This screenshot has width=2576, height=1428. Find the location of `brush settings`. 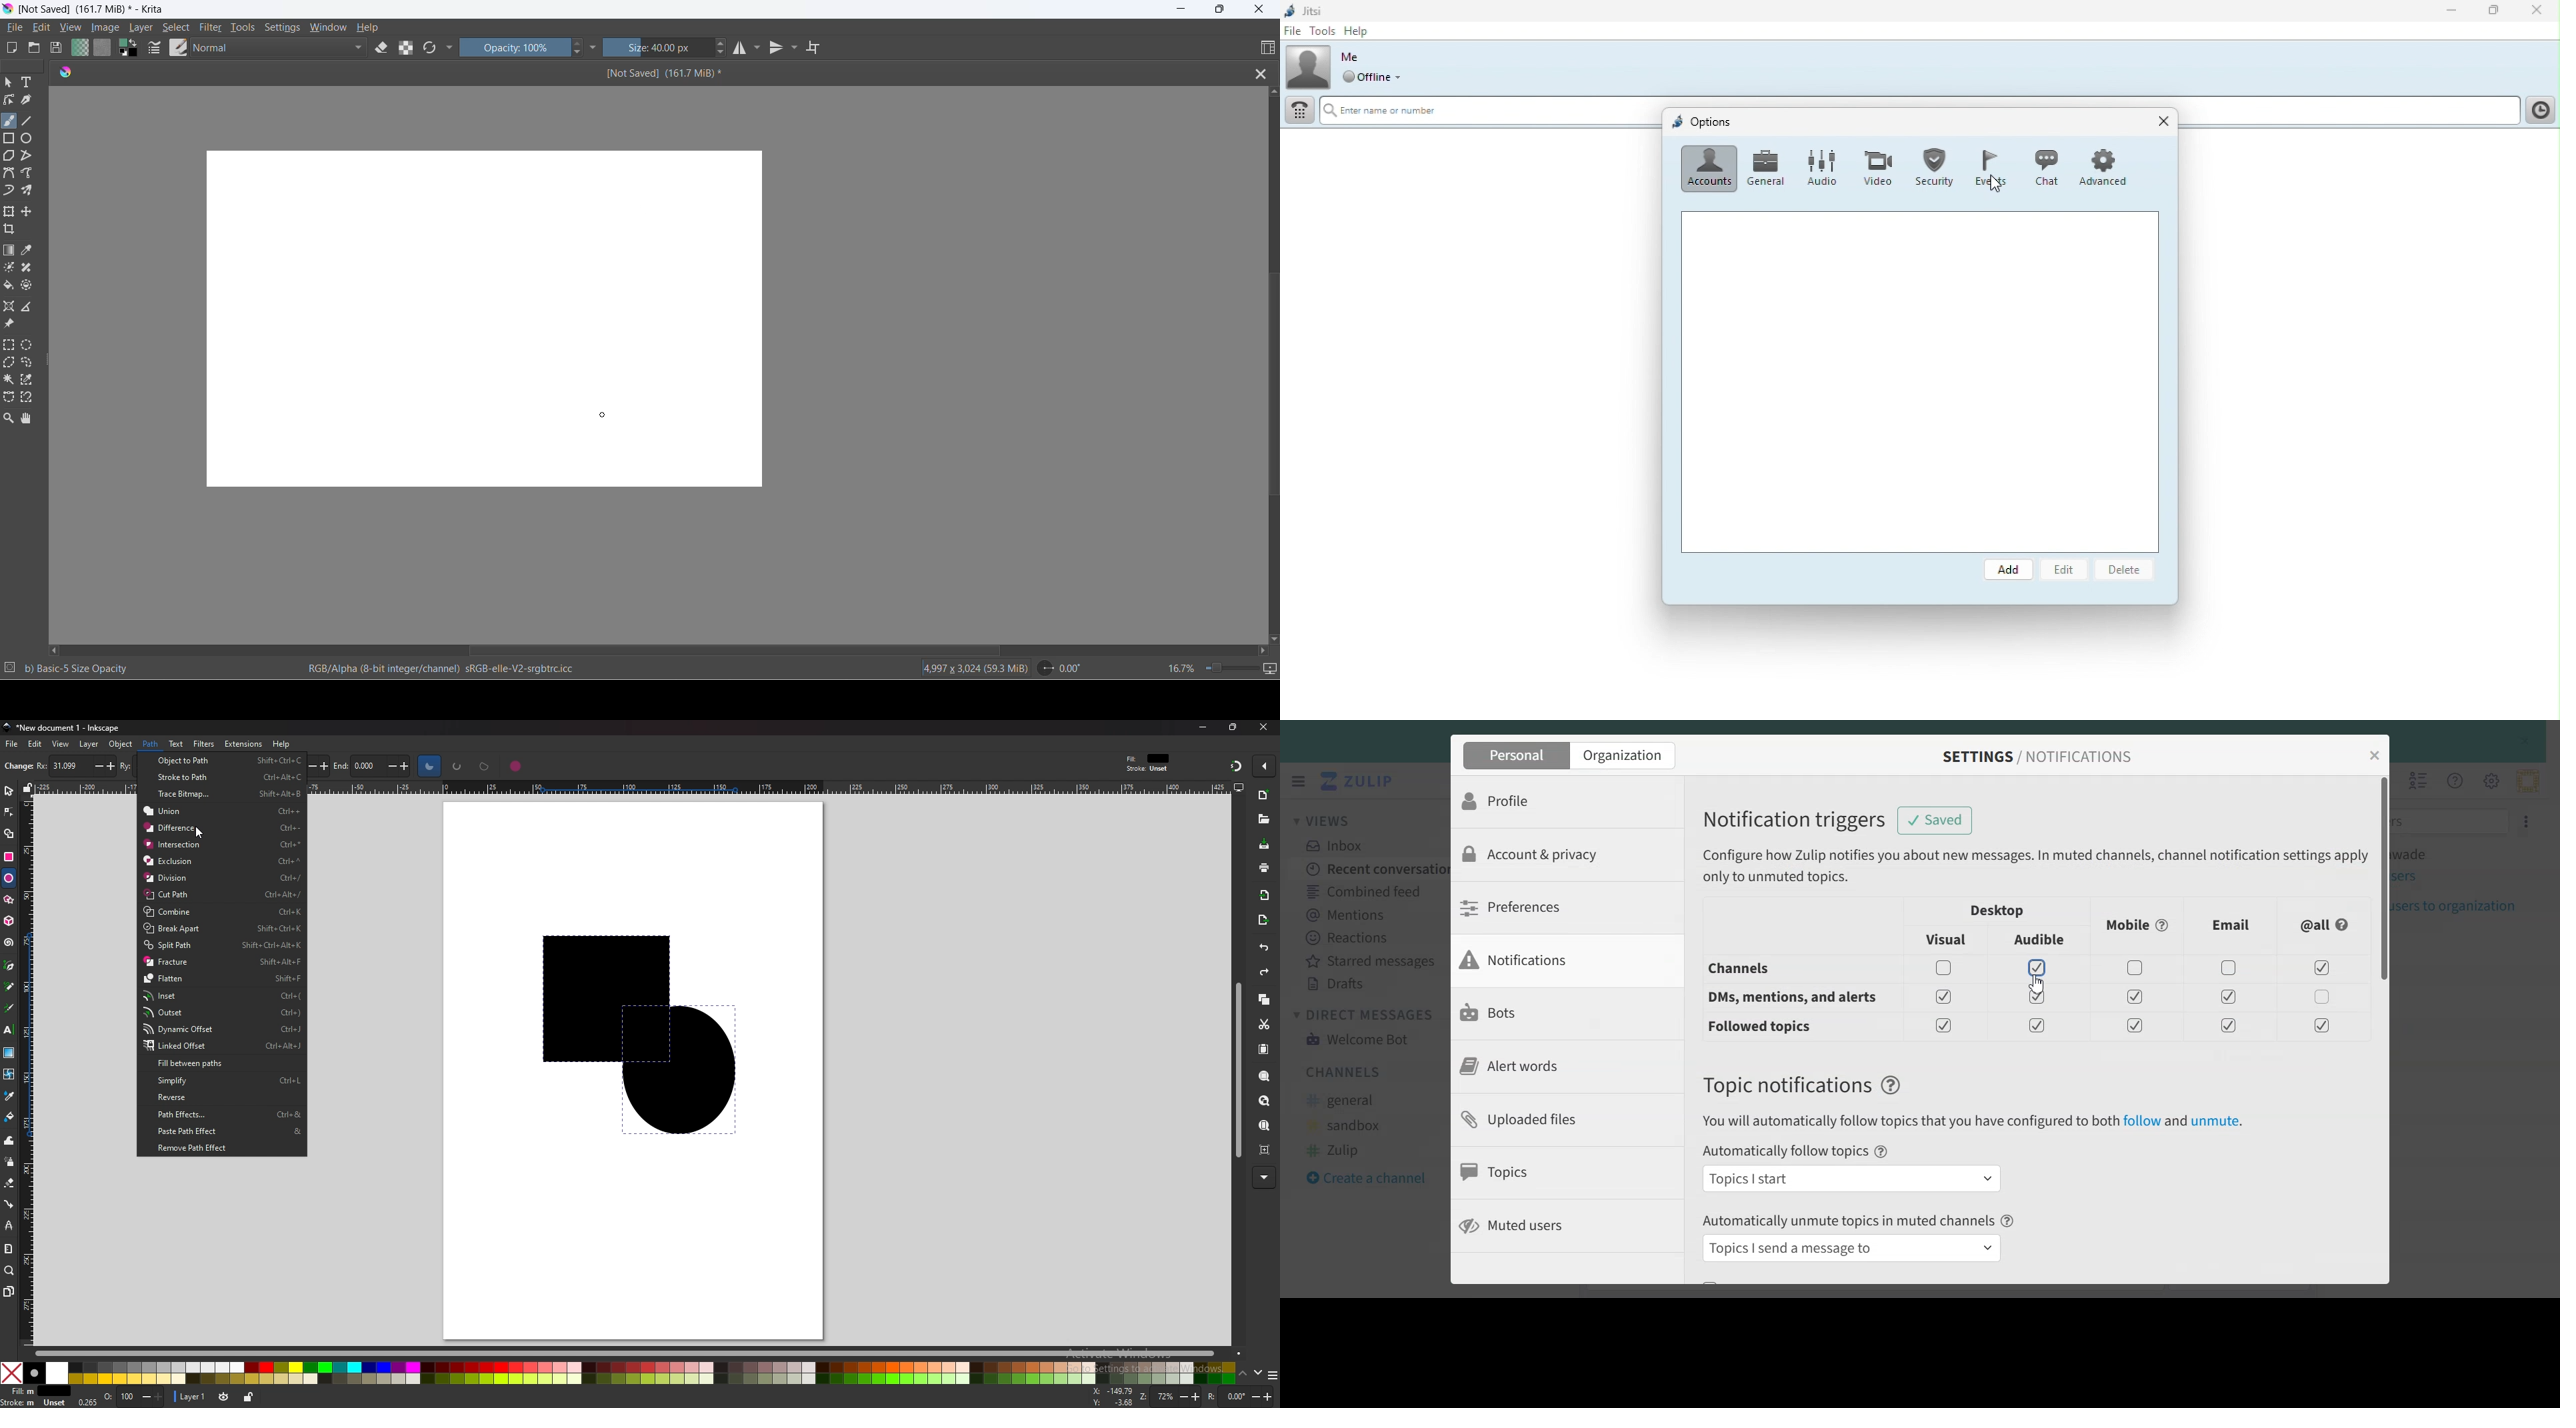

brush settings is located at coordinates (155, 51).